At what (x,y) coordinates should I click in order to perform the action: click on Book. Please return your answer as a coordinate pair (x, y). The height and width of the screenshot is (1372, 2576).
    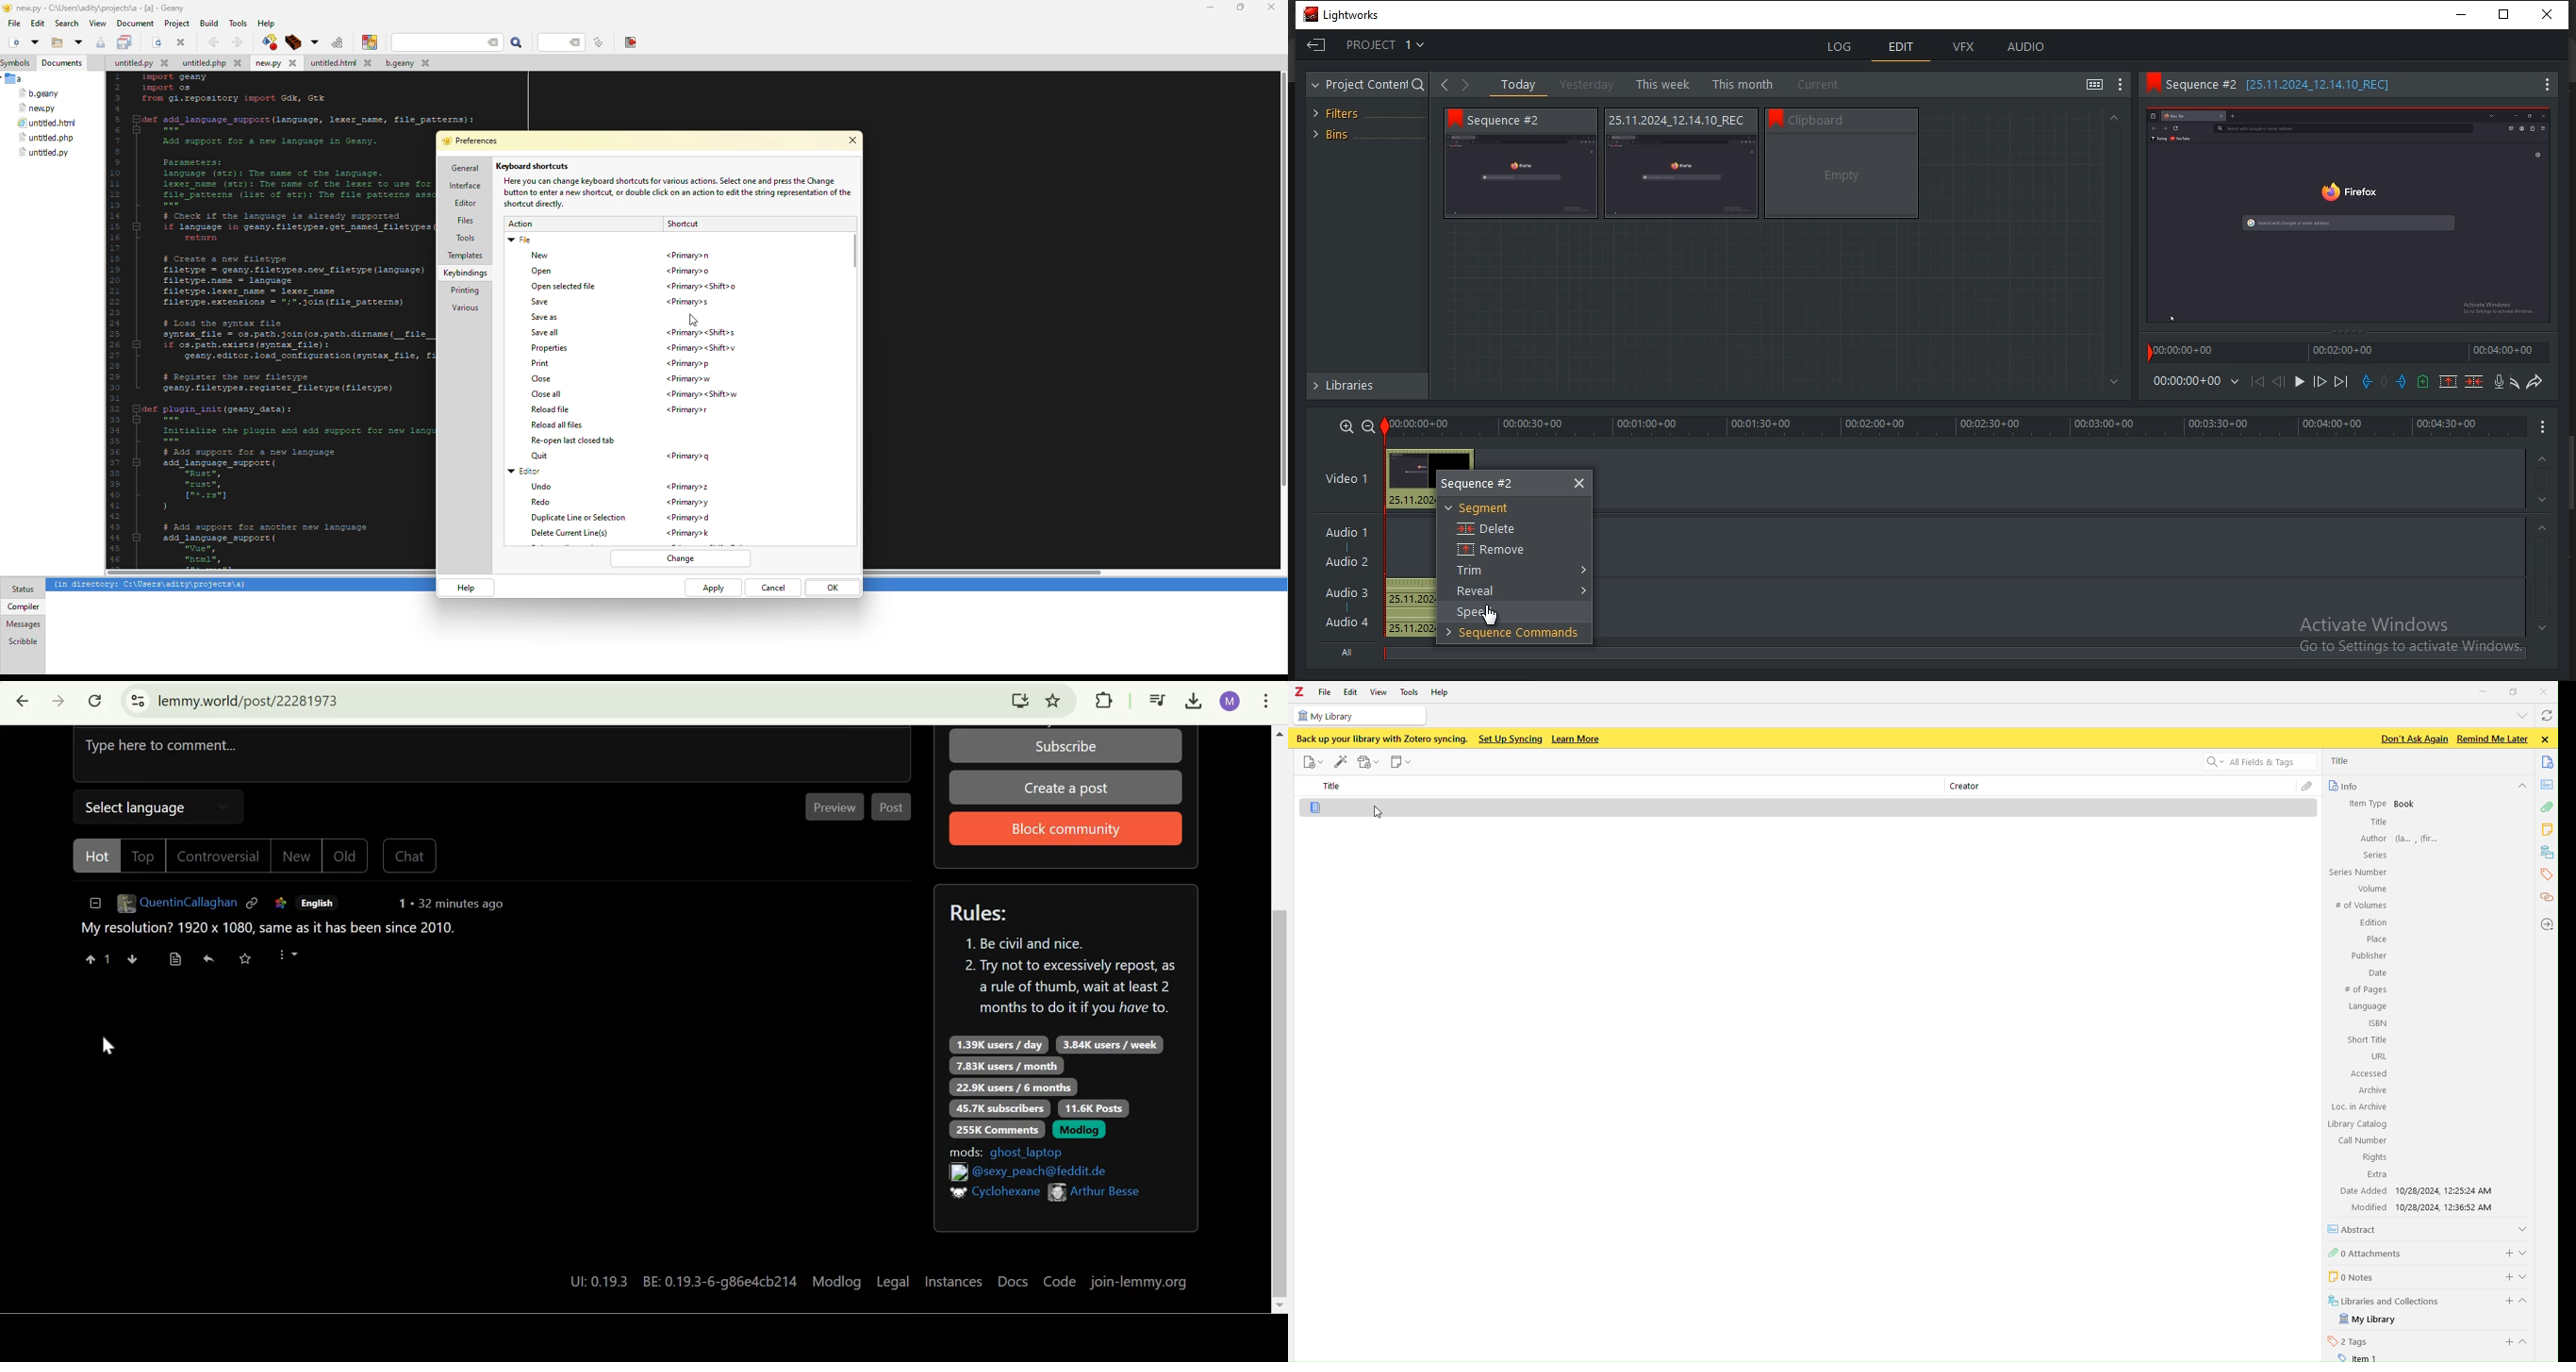
    Looking at the image, I should click on (2405, 804).